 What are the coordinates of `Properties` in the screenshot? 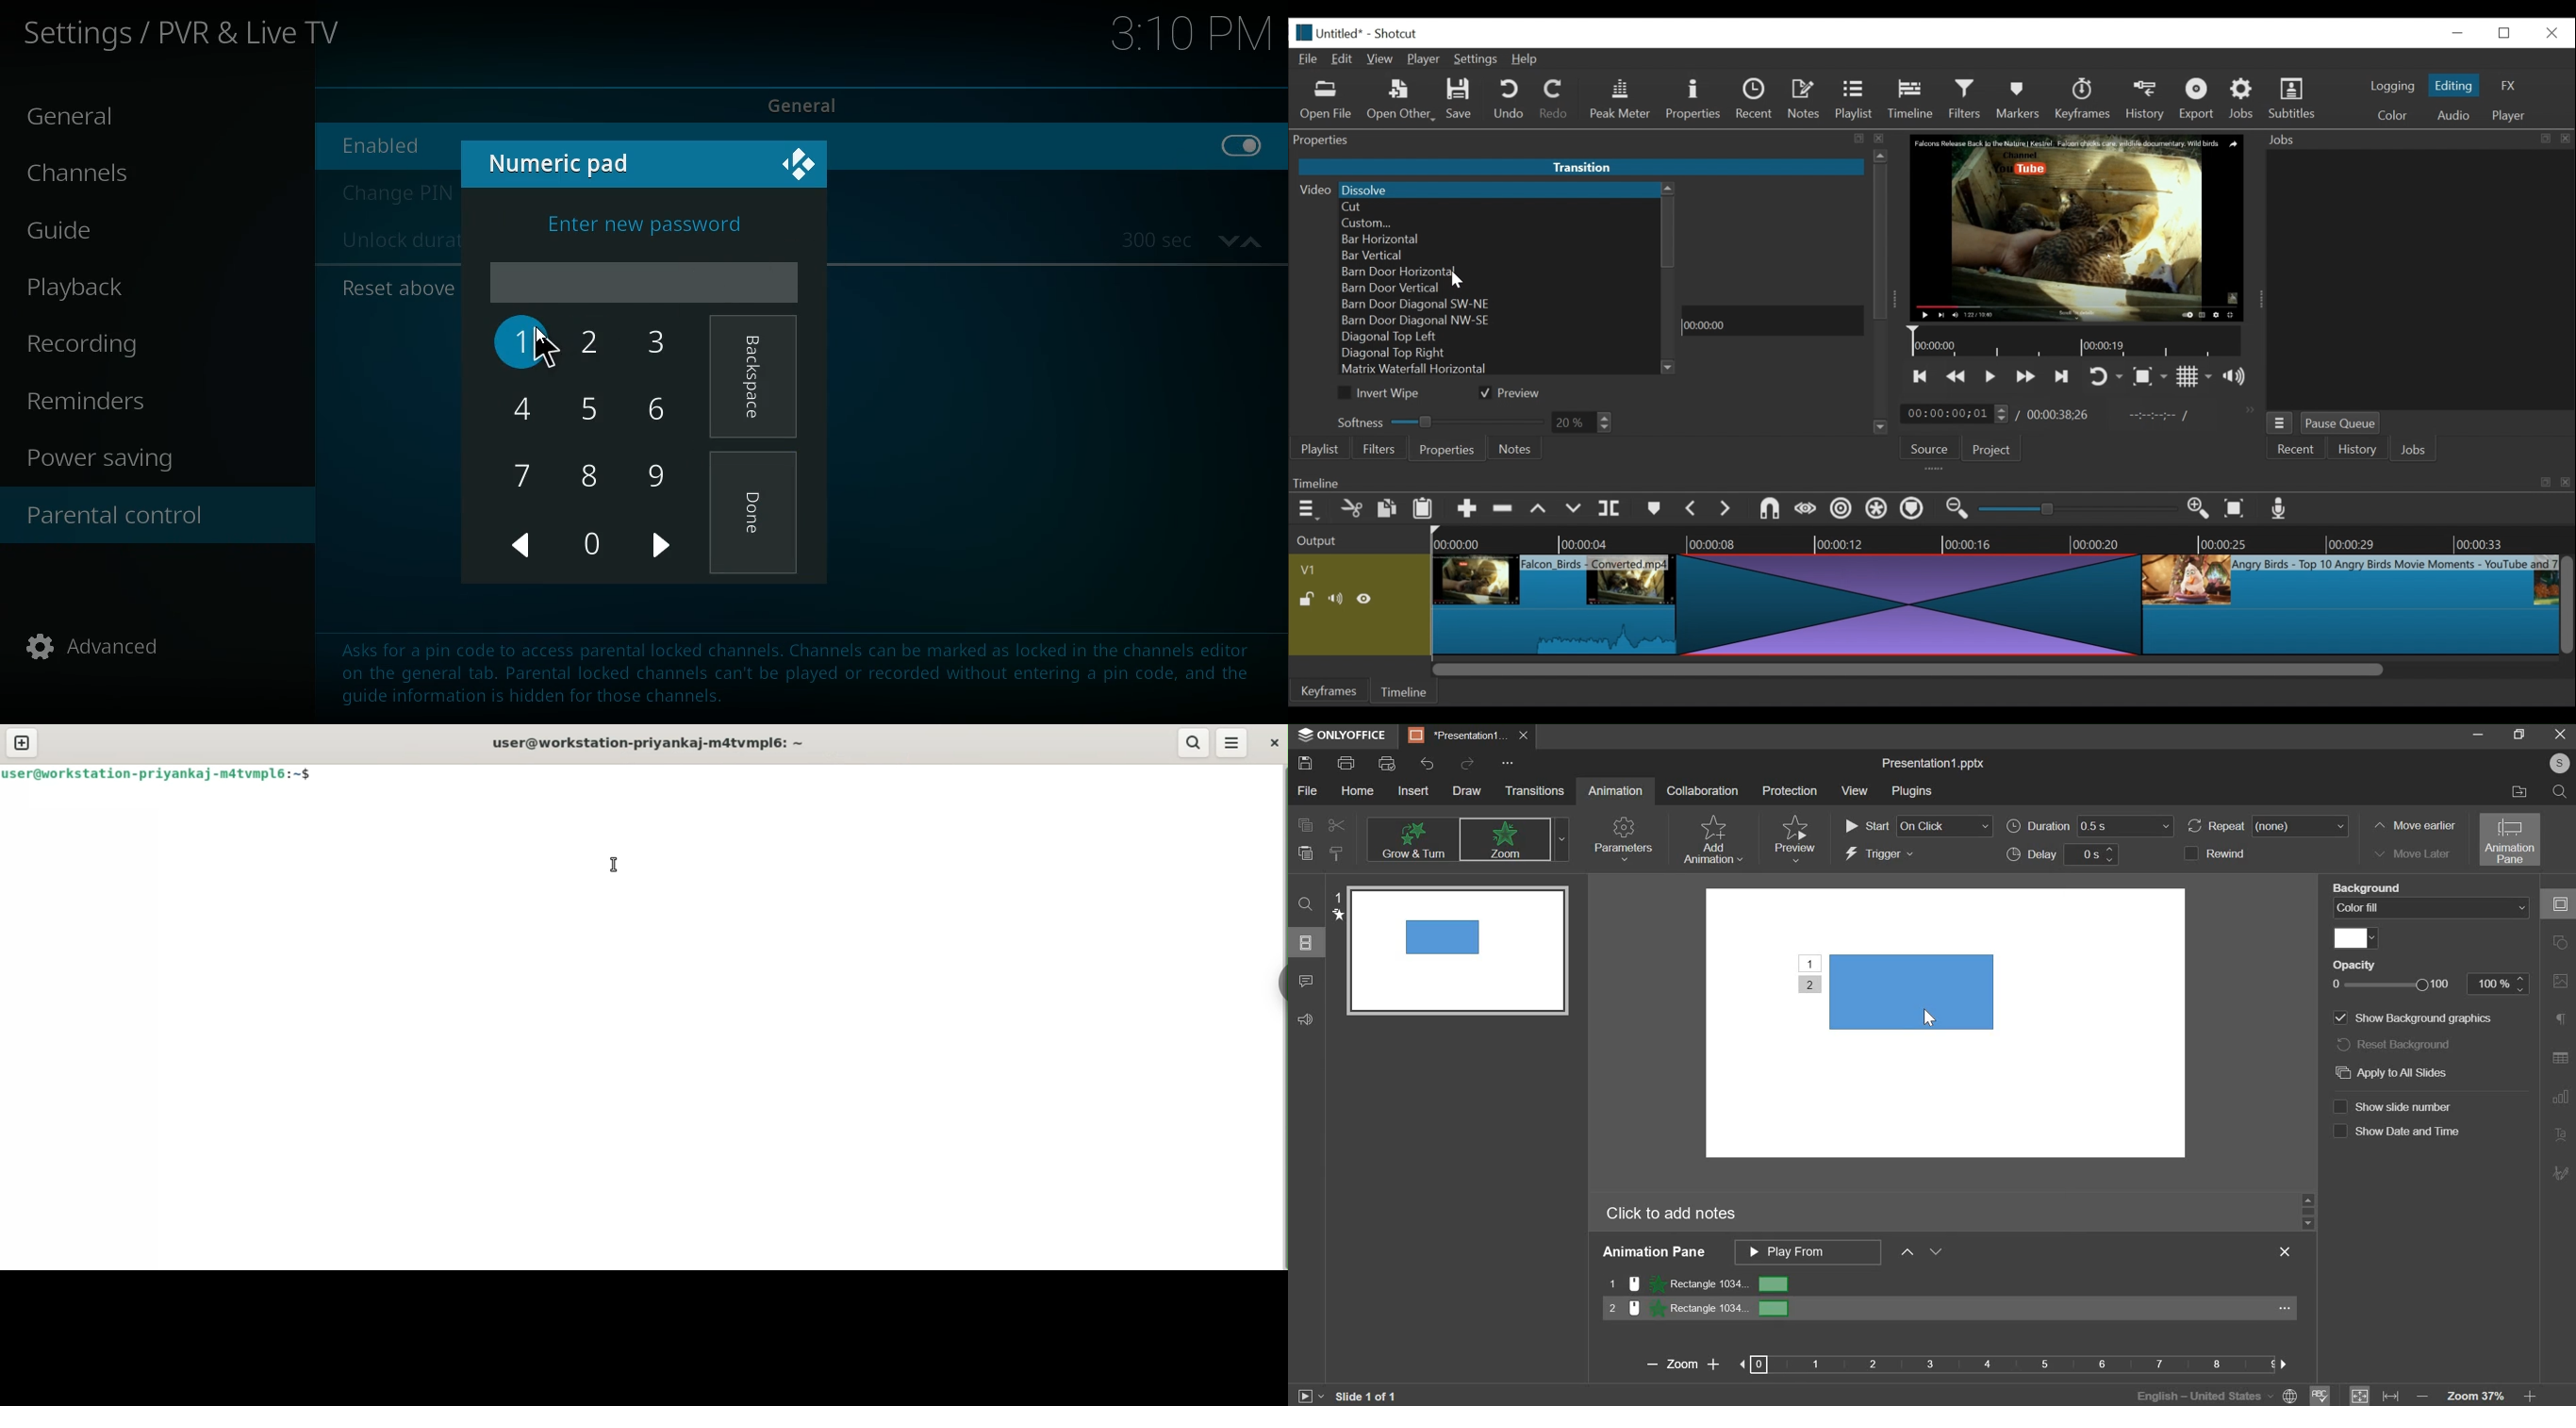 It's located at (1695, 99).